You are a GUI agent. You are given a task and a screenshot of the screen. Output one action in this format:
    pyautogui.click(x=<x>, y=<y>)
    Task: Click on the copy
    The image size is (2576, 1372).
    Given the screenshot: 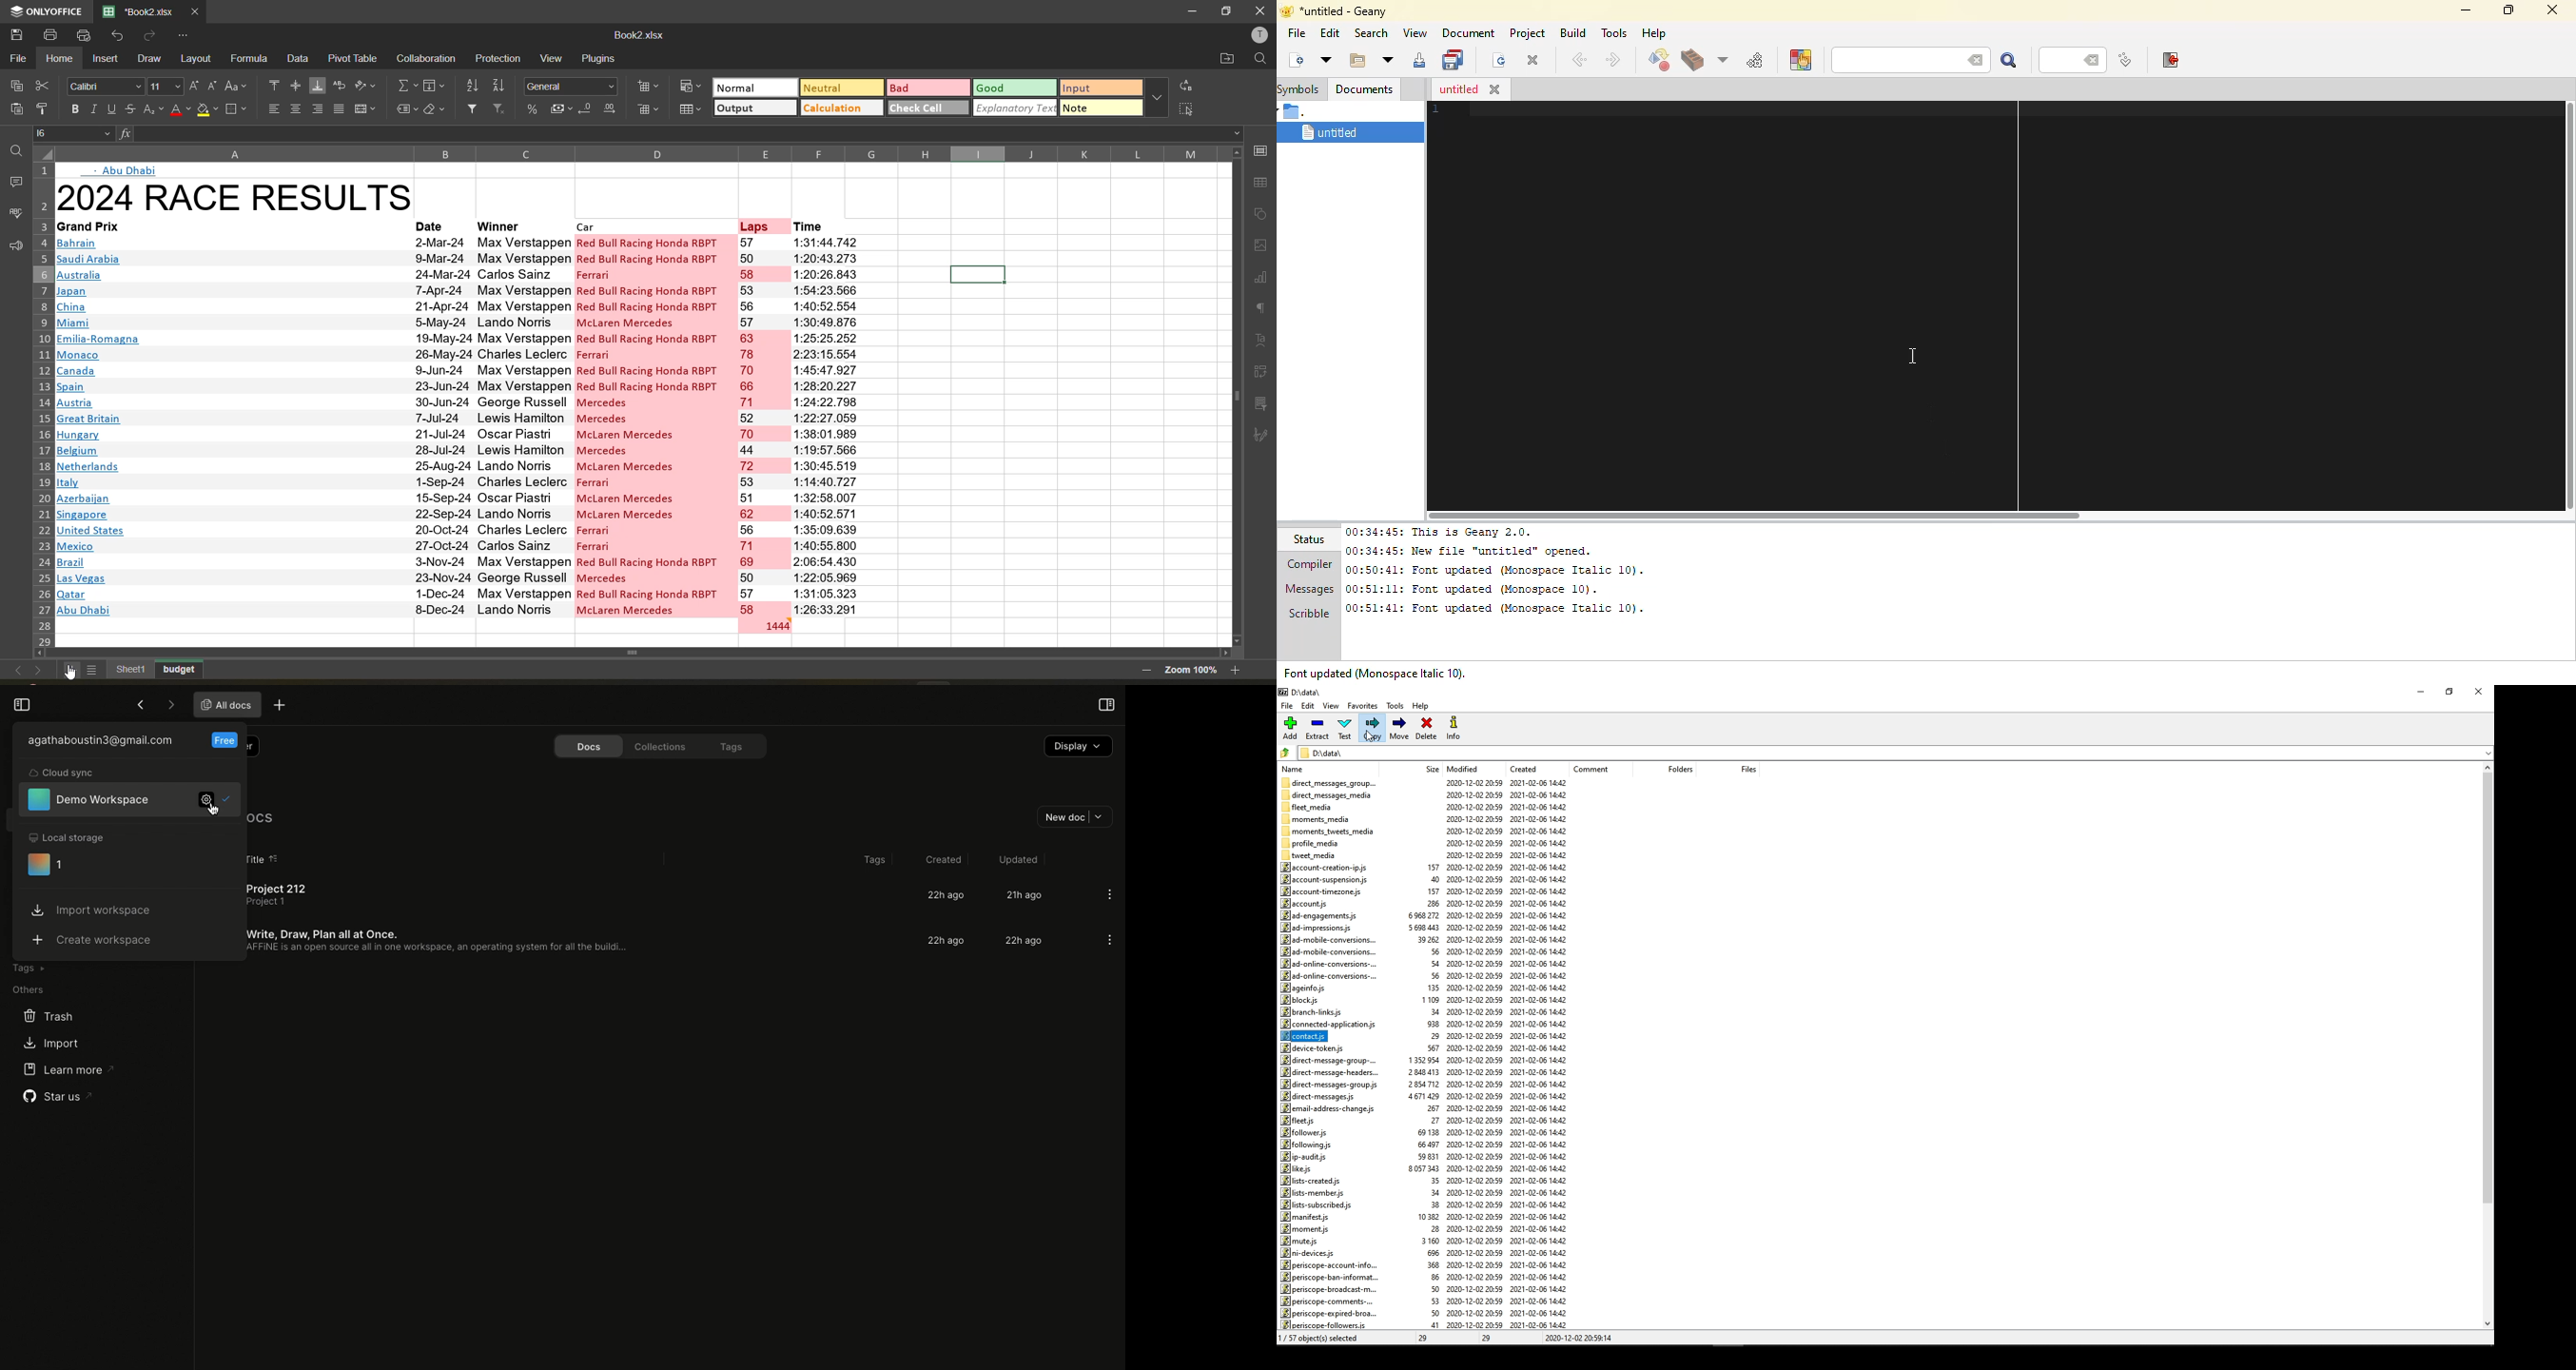 What is the action you would take?
    pyautogui.click(x=15, y=87)
    